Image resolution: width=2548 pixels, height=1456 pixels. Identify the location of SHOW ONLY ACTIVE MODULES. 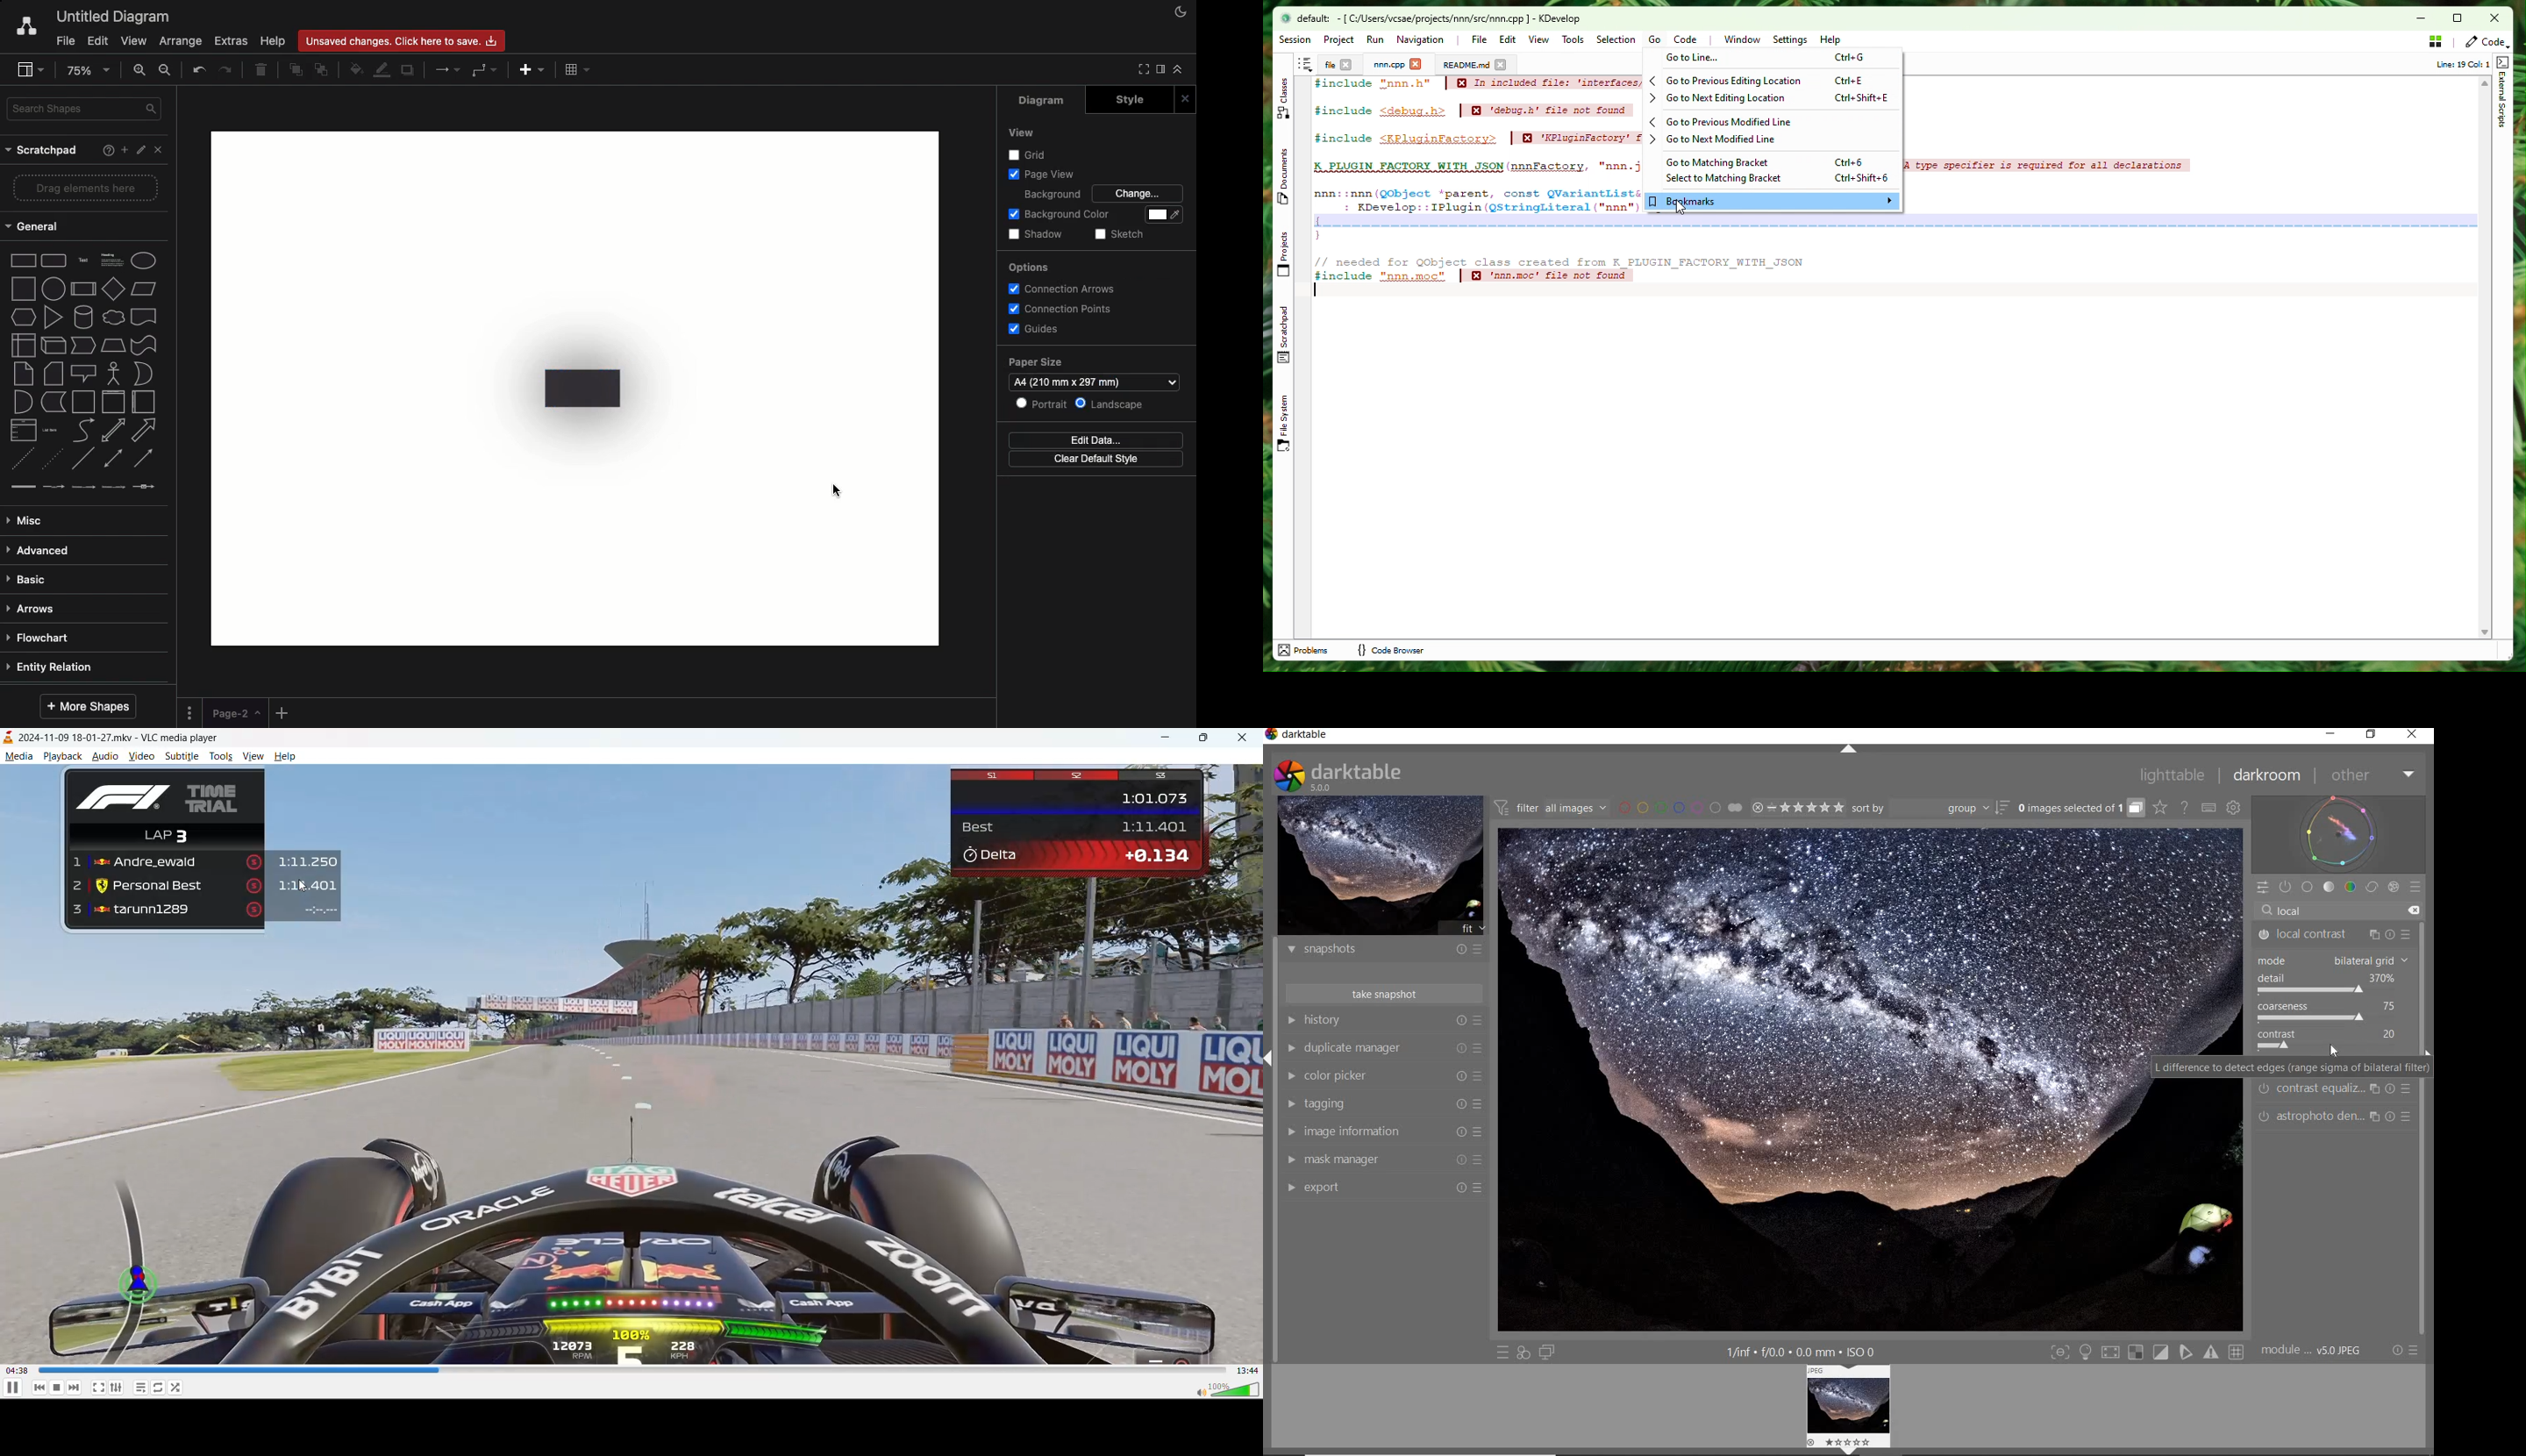
(2286, 886).